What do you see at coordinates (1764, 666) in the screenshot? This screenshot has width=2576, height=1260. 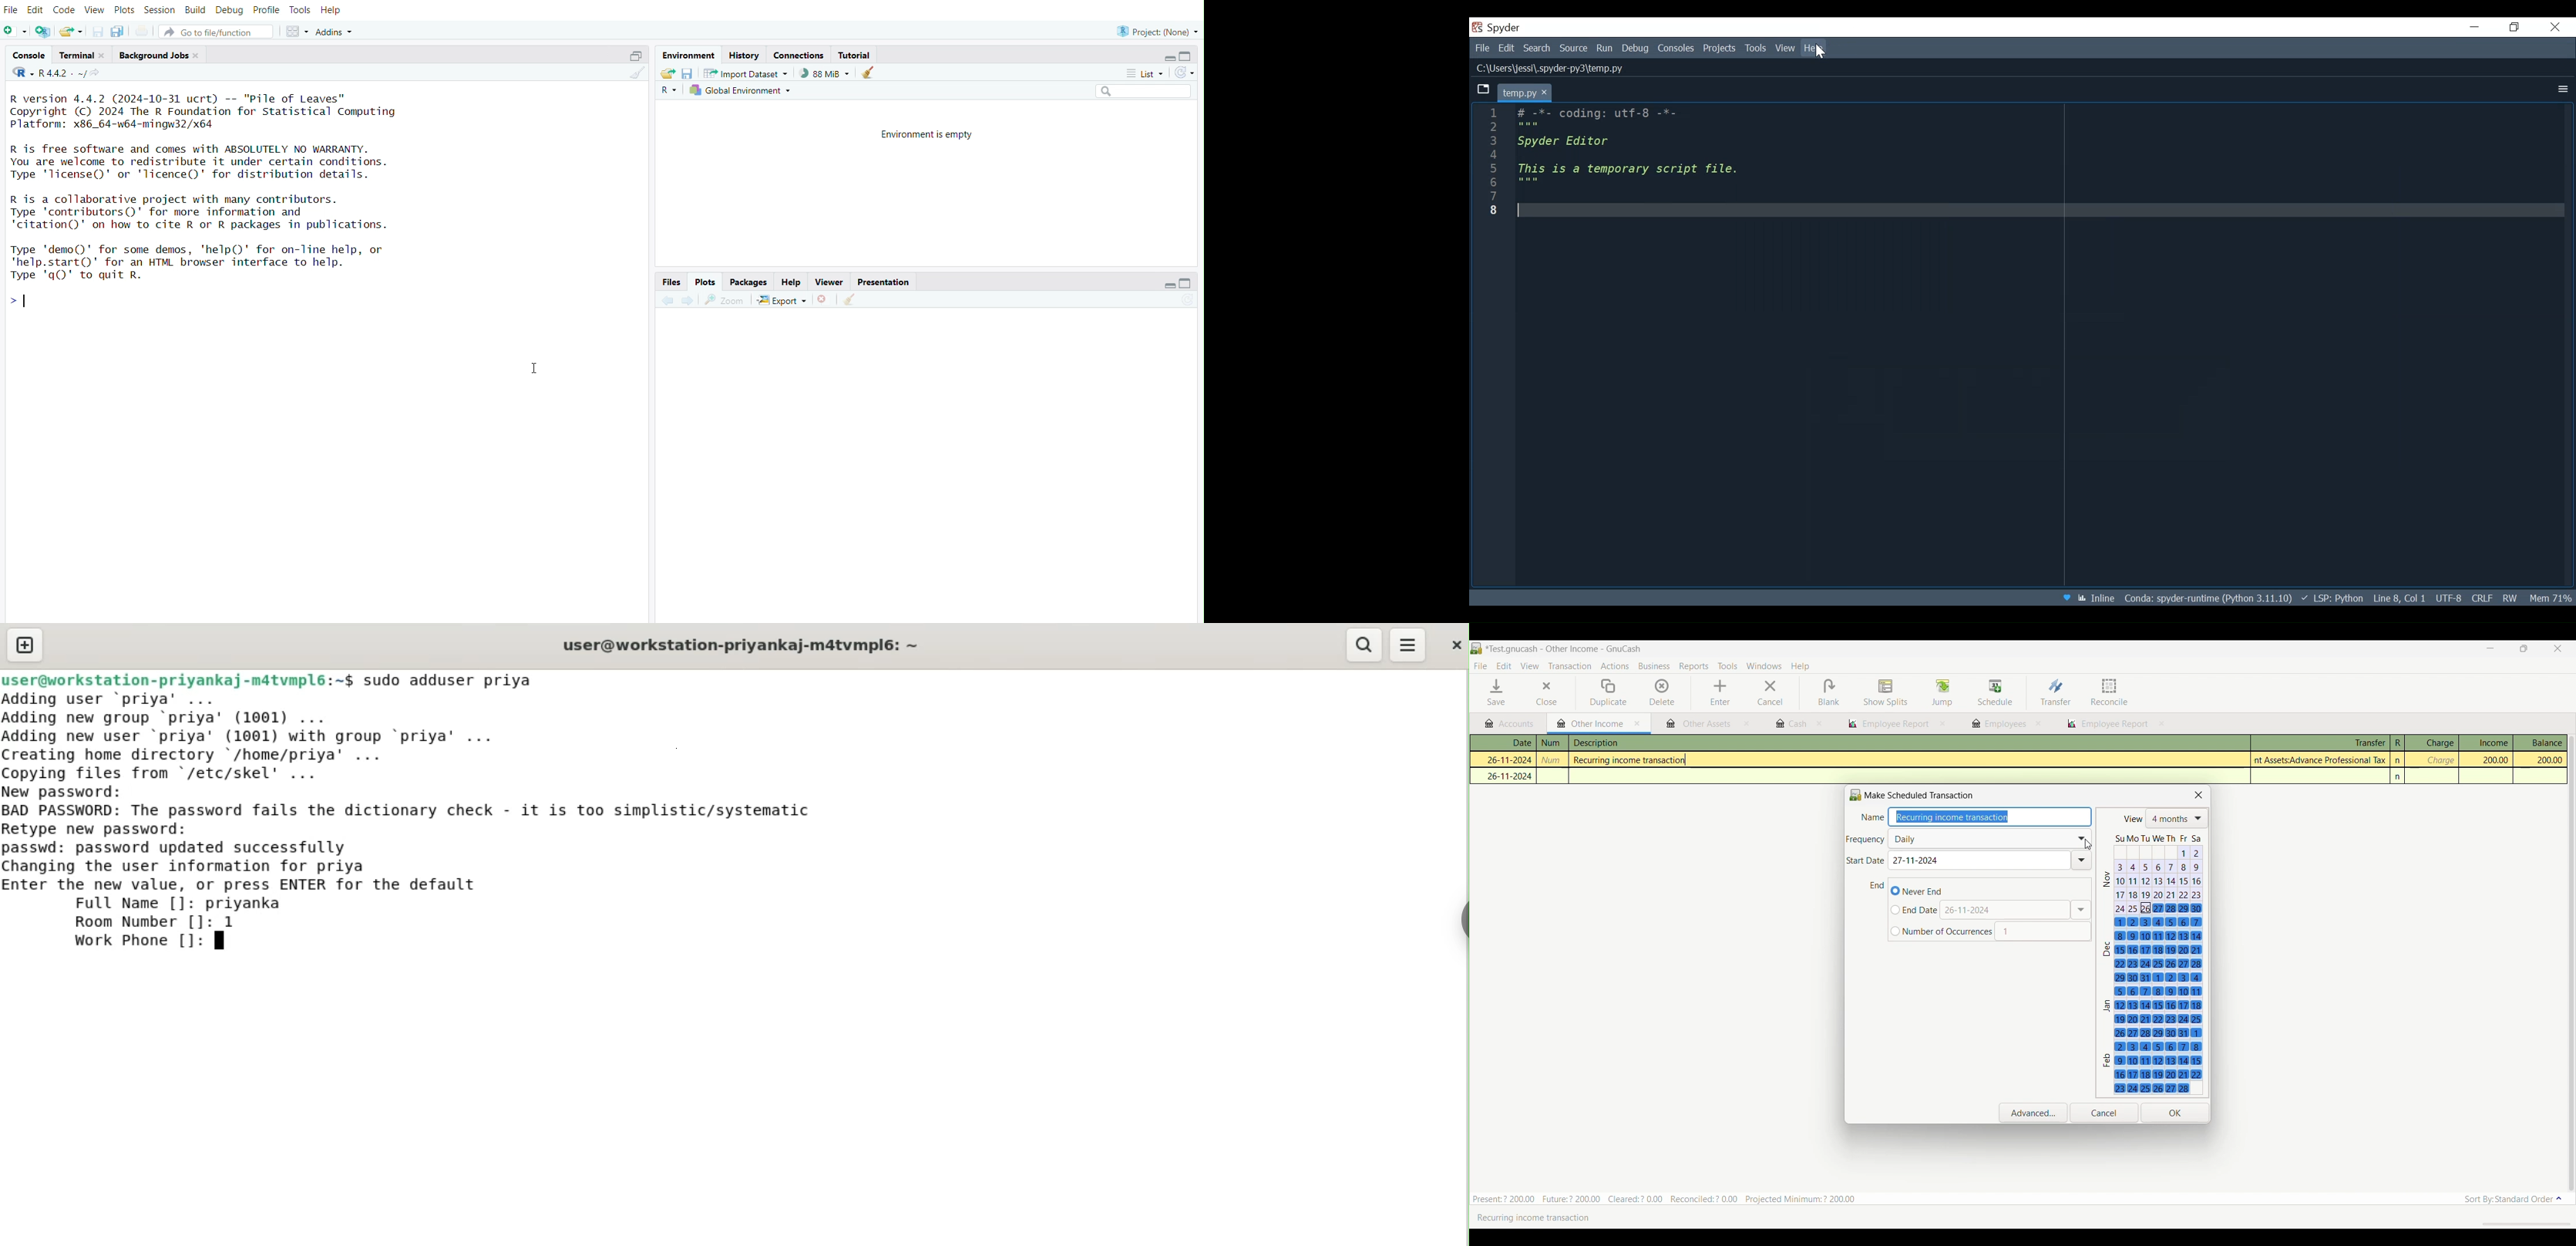 I see `Windows menu` at bounding box center [1764, 666].